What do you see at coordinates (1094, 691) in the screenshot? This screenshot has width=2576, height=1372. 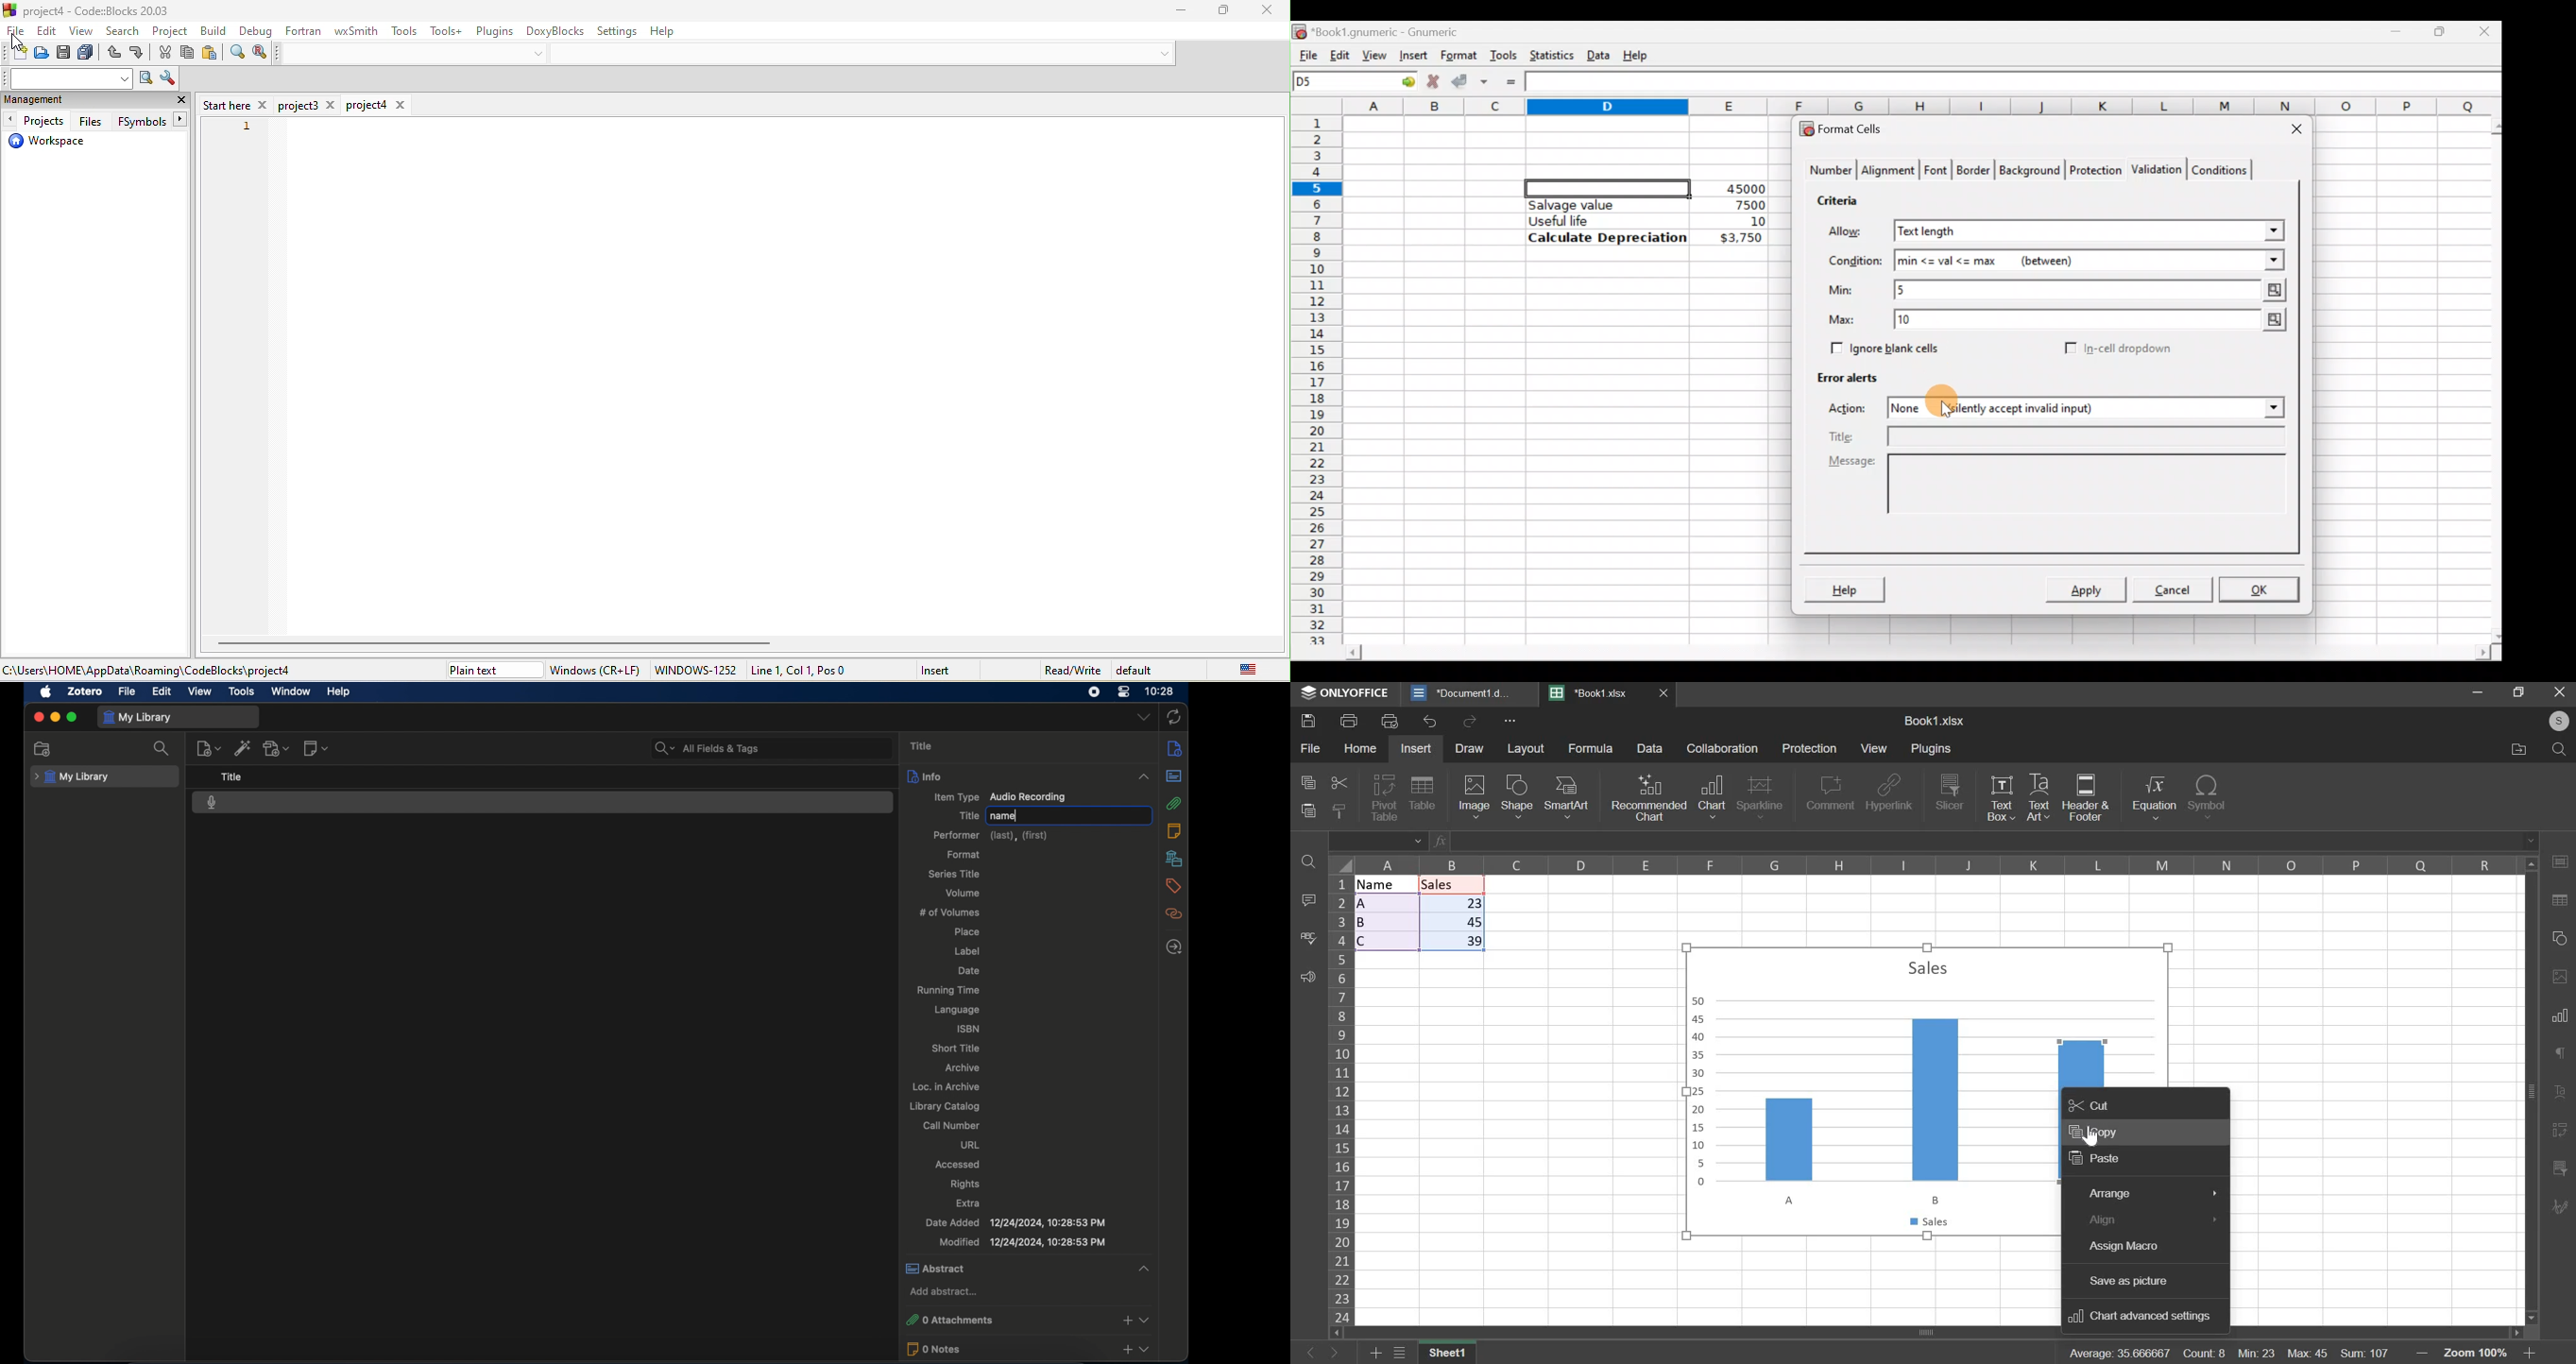 I see `screen recorder` at bounding box center [1094, 691].